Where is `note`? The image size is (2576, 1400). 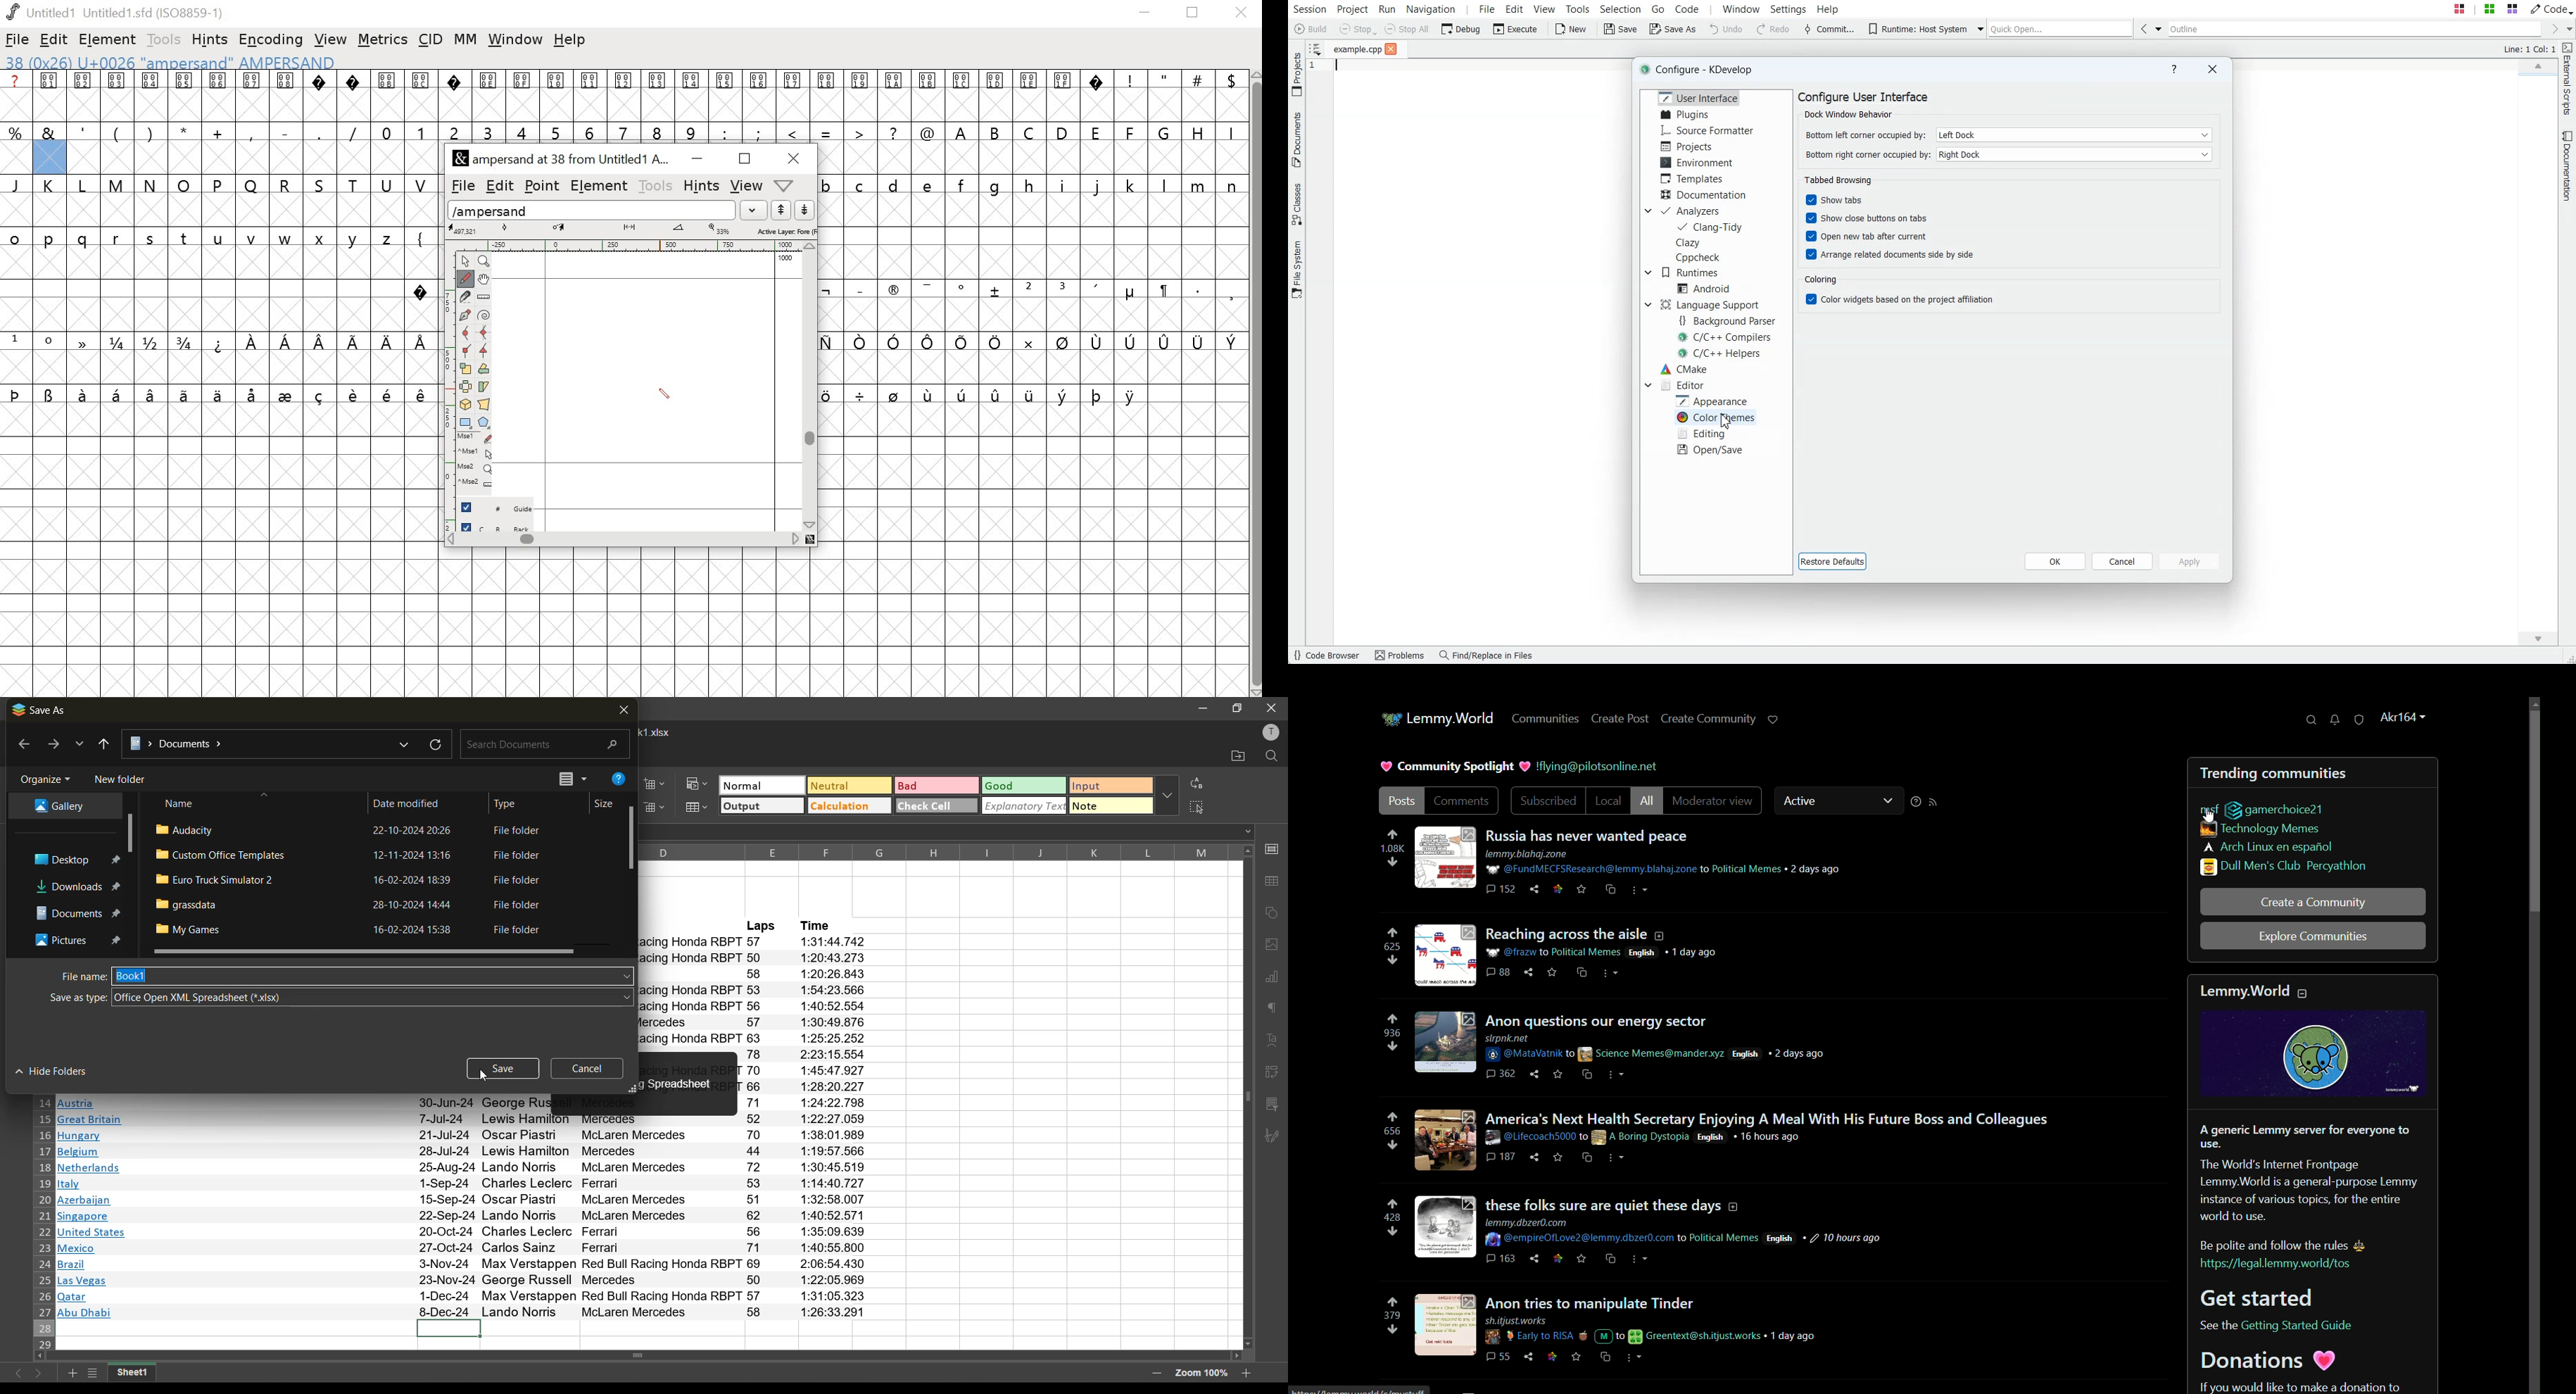
note is located at coordinates (1111, 806).